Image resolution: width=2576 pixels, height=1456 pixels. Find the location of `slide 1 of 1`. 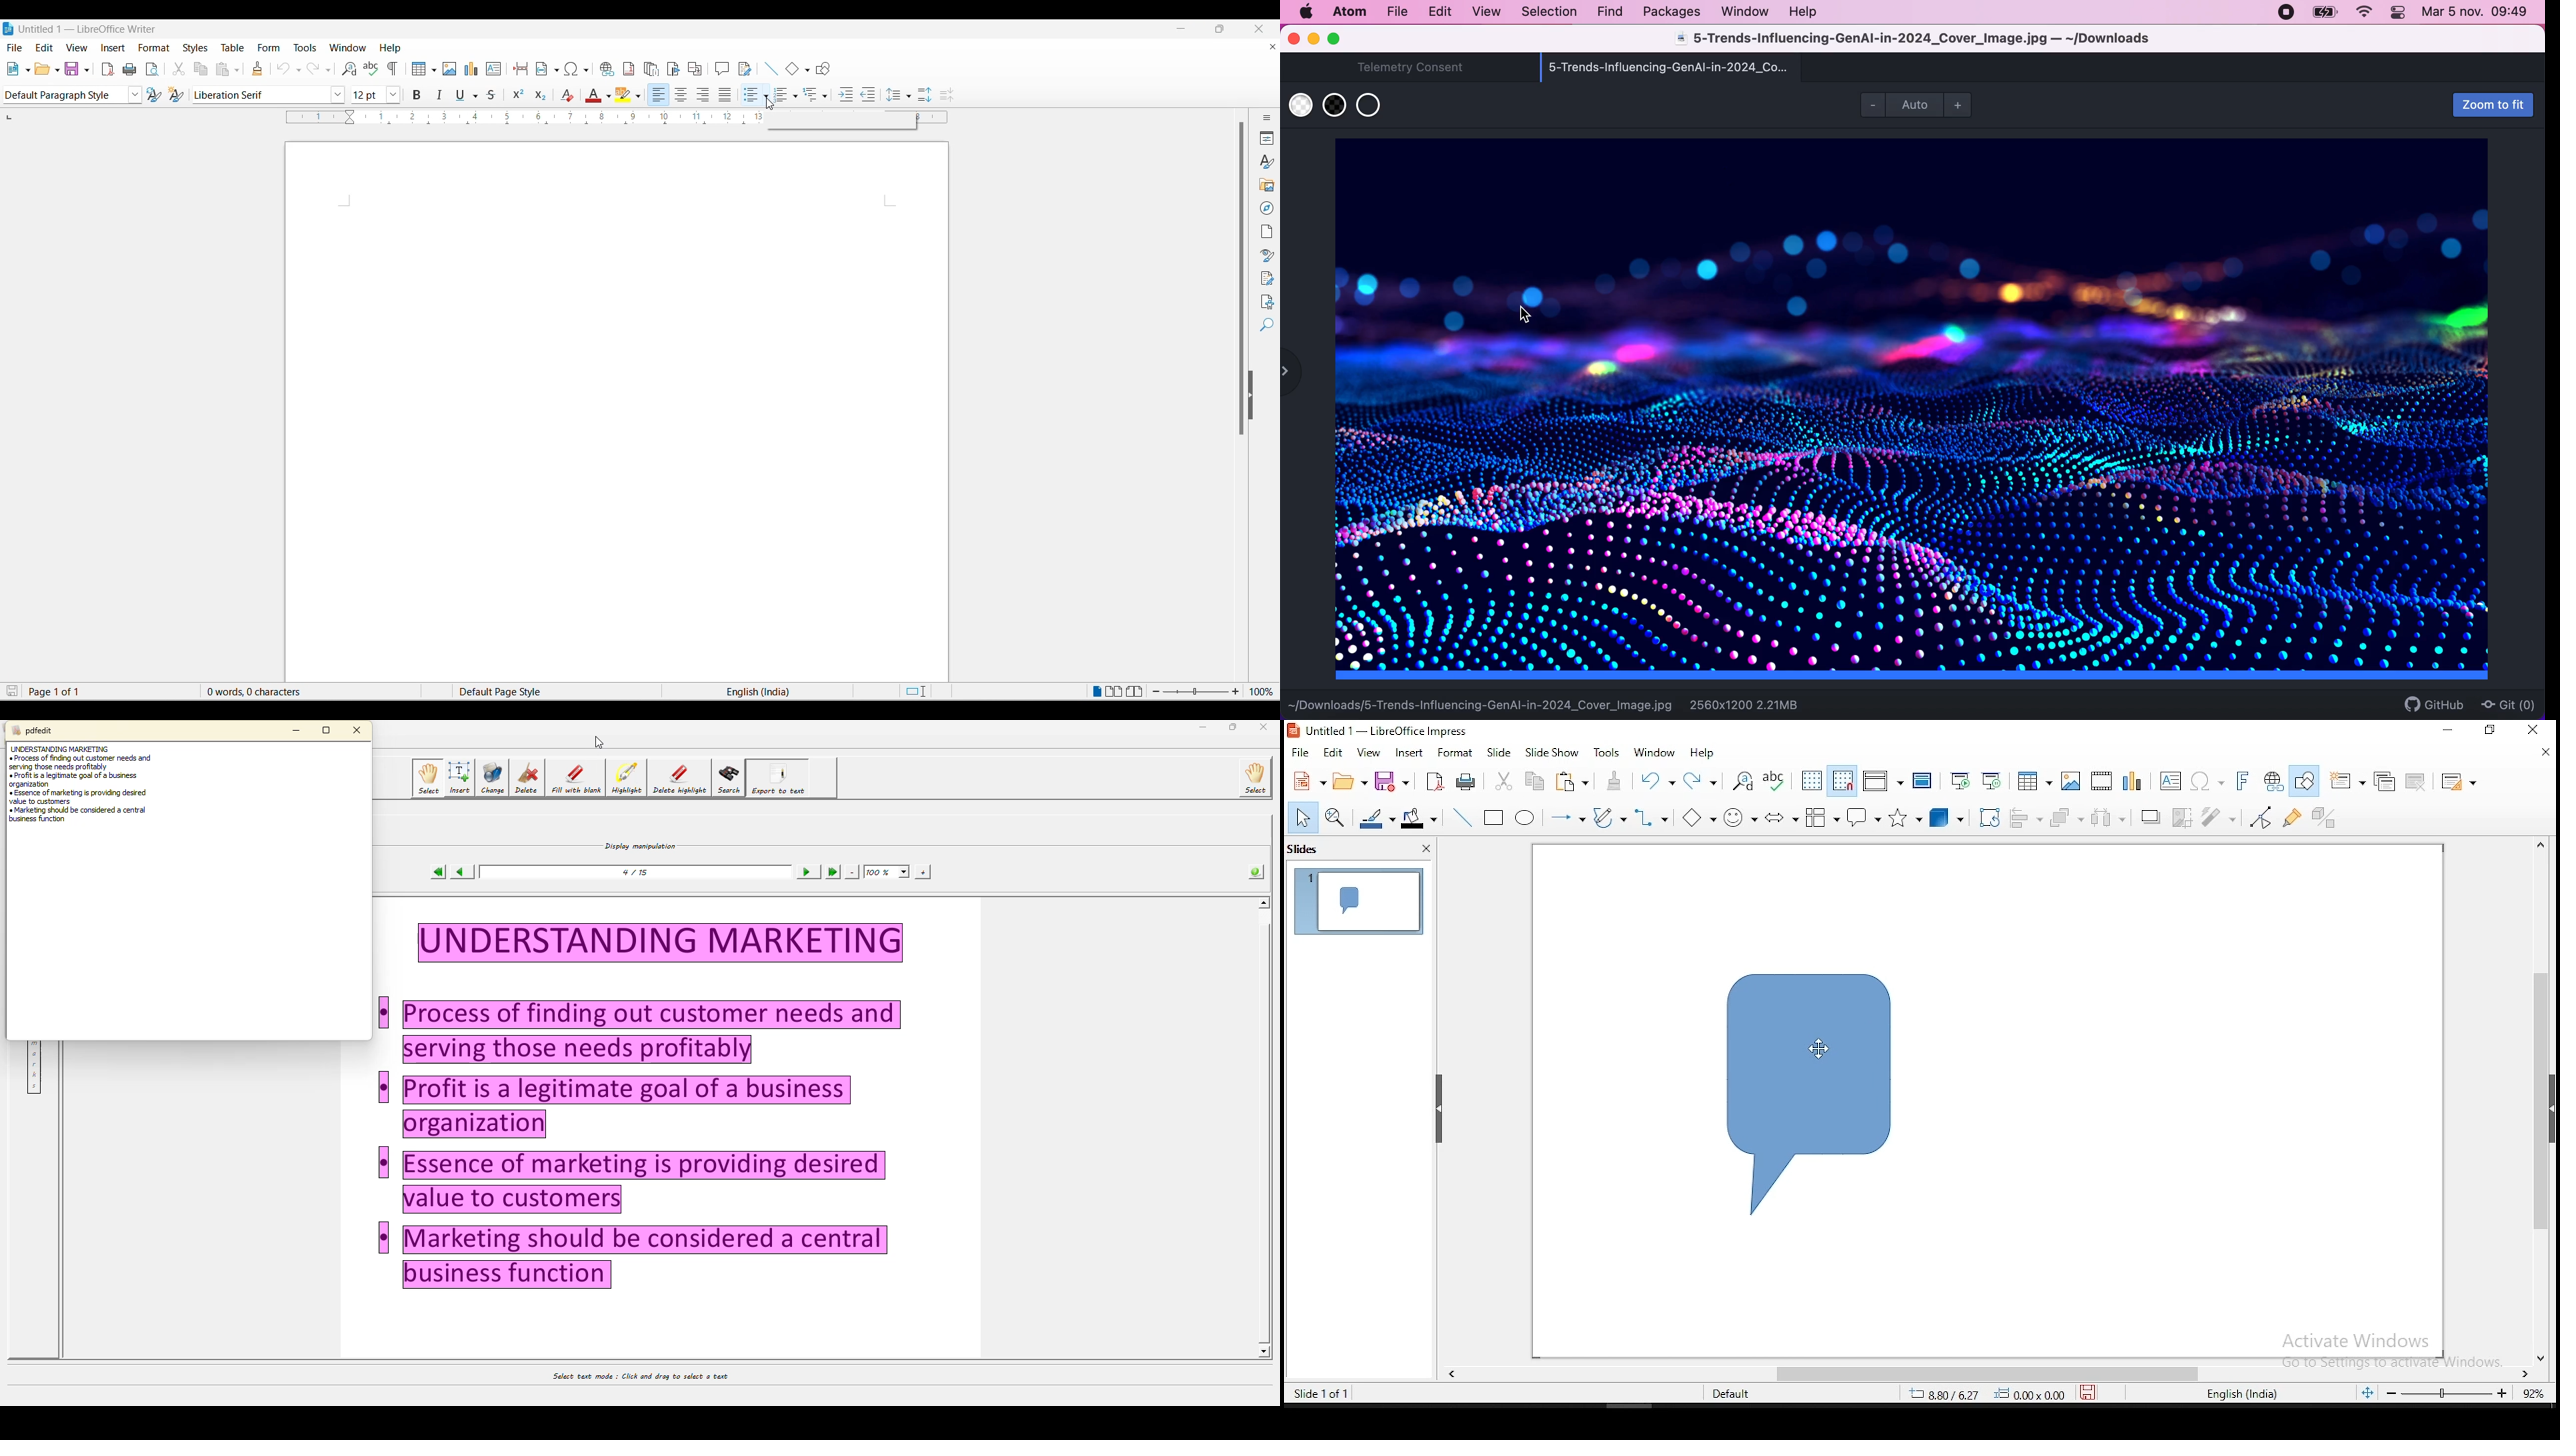

slide 1 of 1 is located at coordinates (1316, 1394).